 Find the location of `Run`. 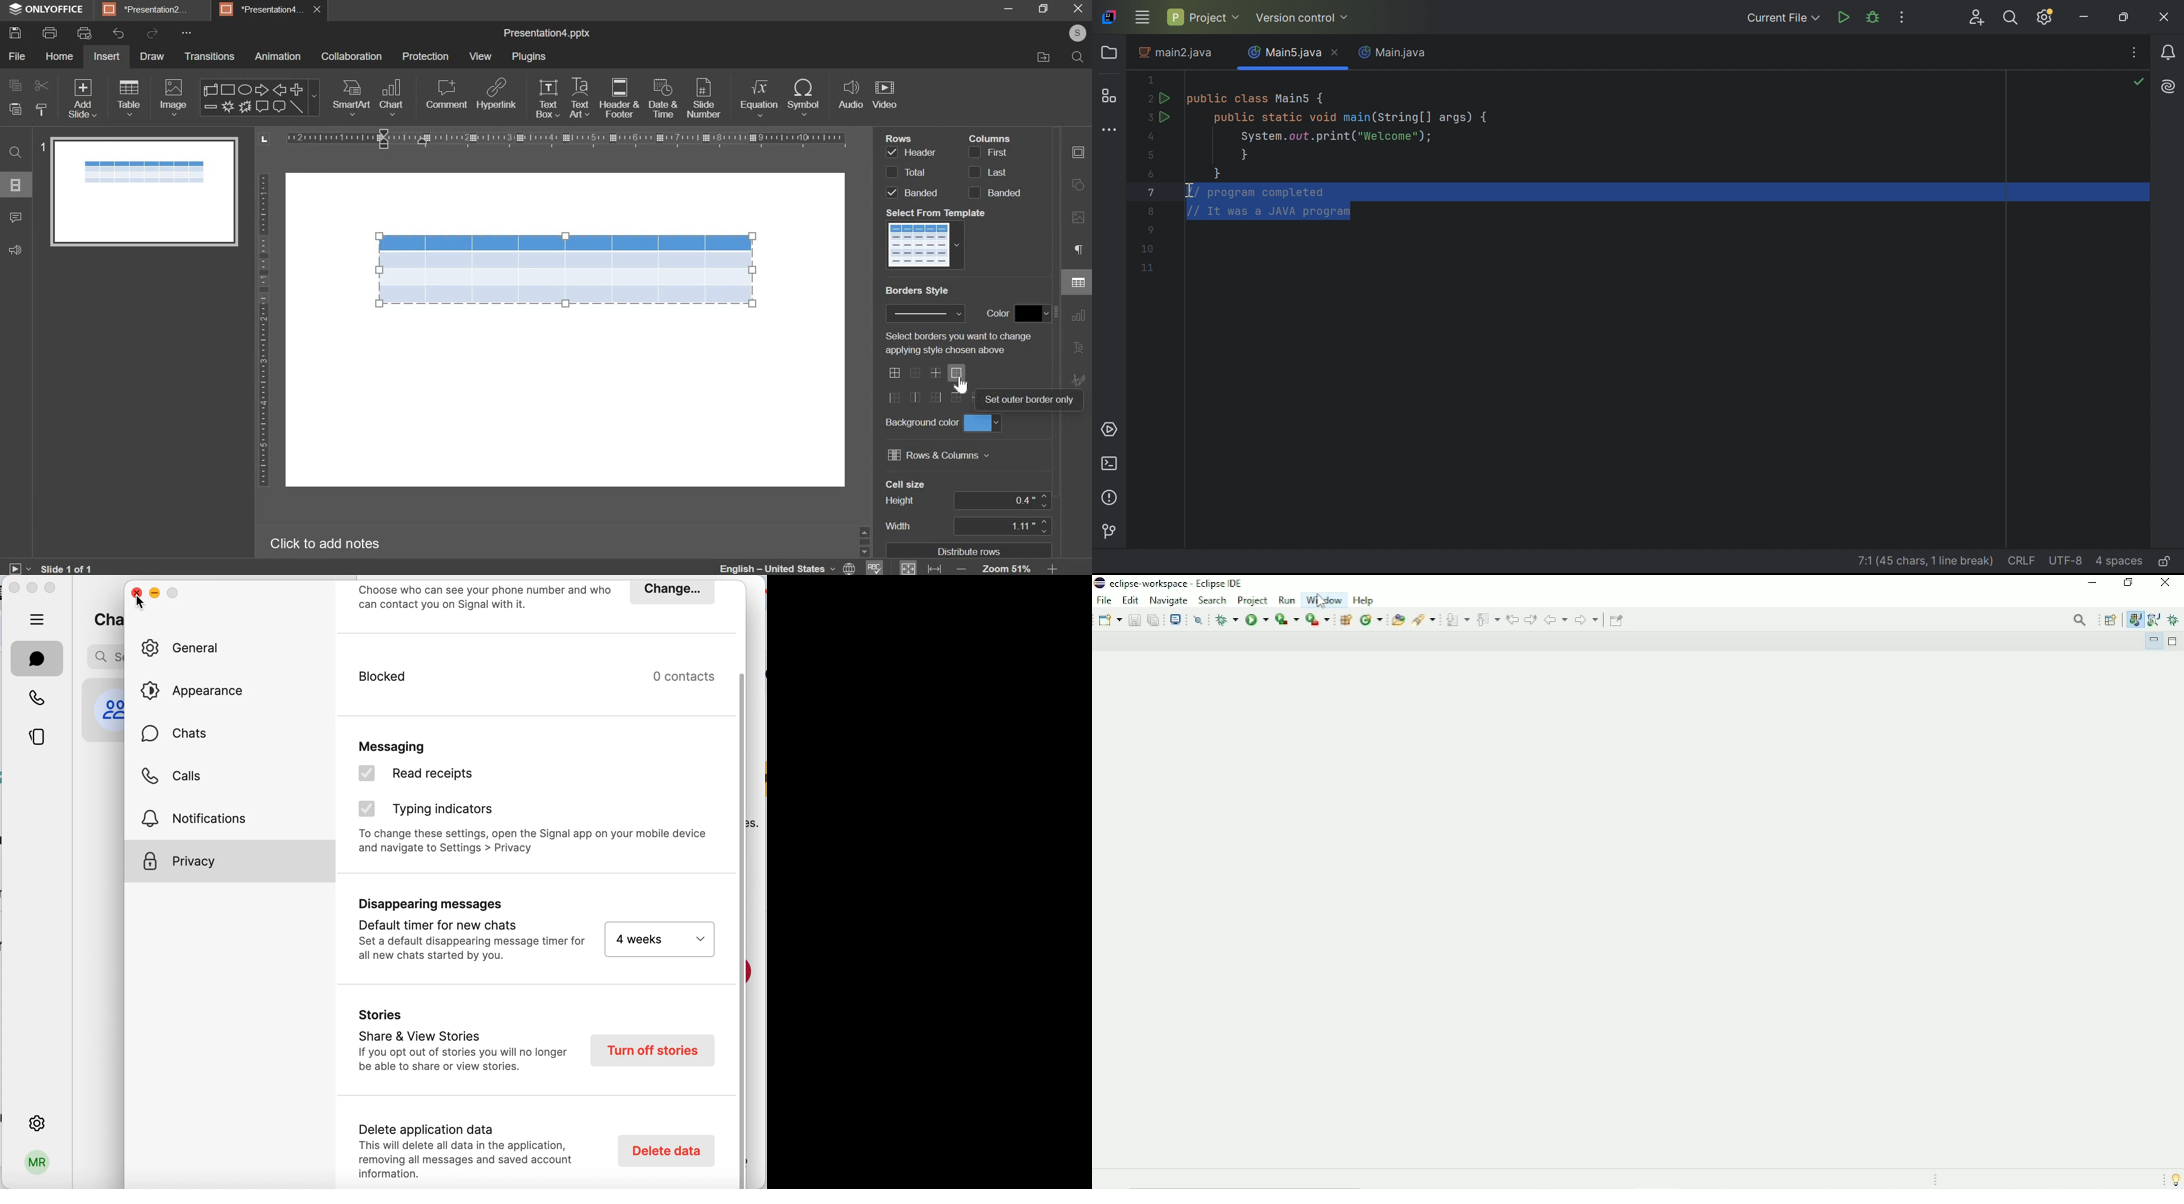

Run is located at coordinates (1846, 17).